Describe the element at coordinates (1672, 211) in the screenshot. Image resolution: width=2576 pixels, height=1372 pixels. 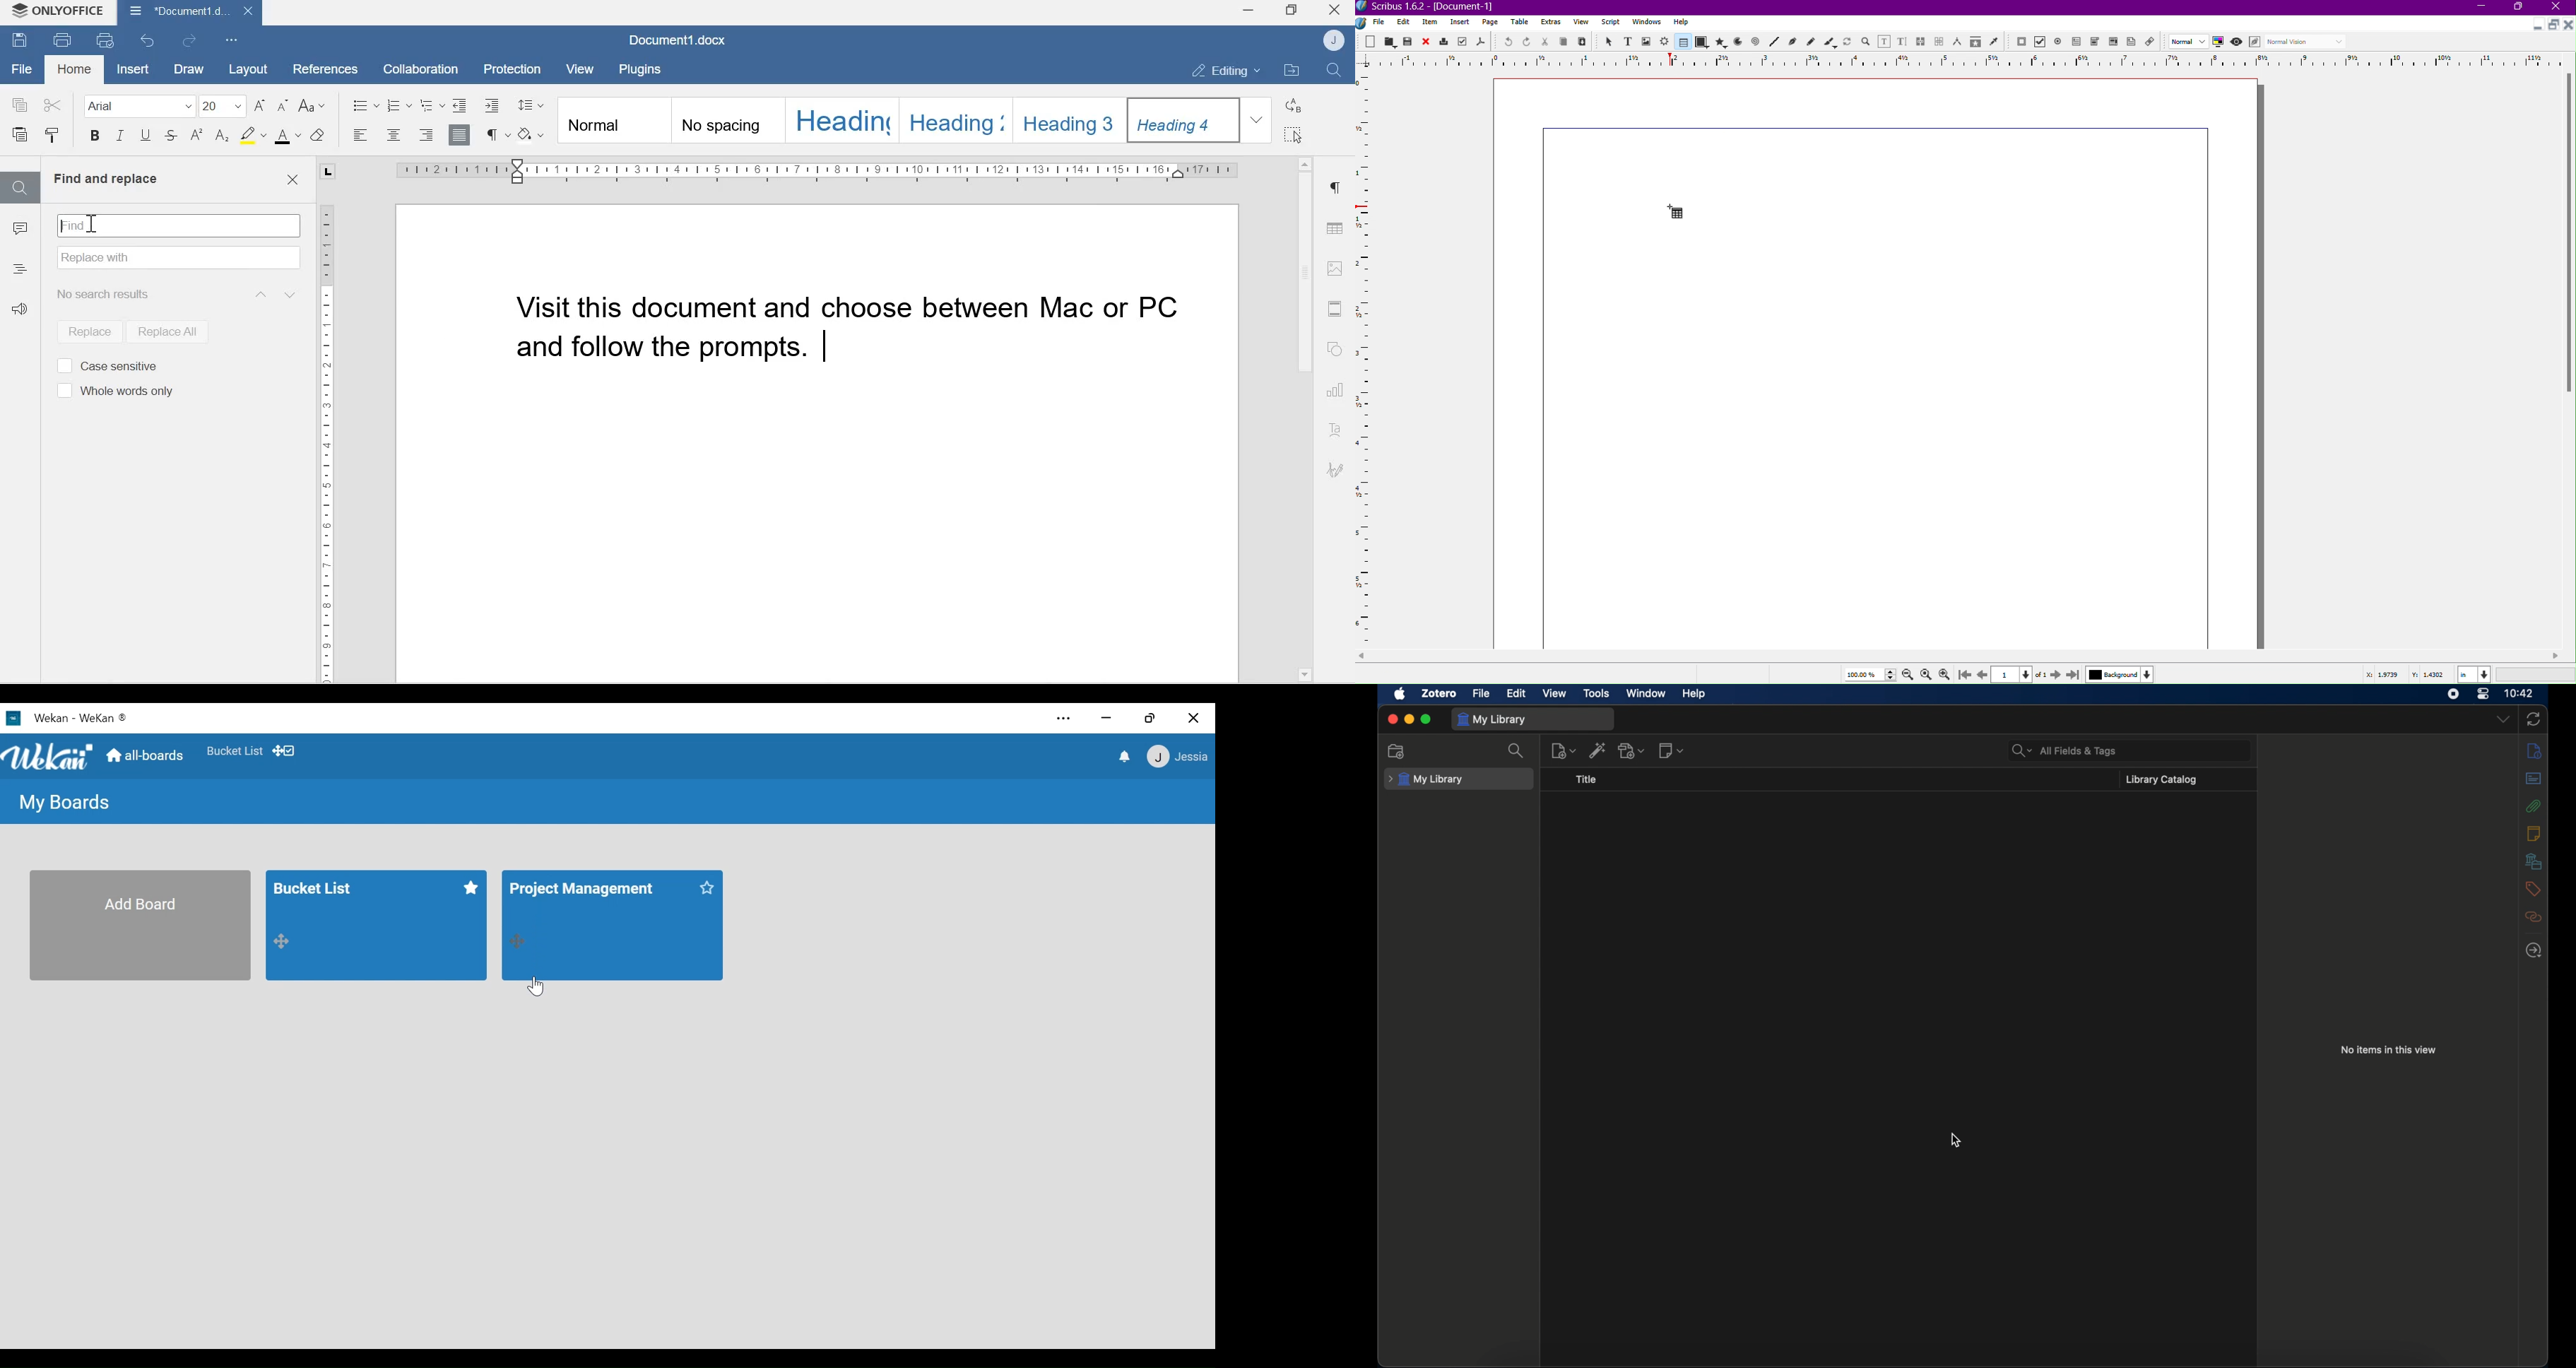
I see `Cursor` at that location.